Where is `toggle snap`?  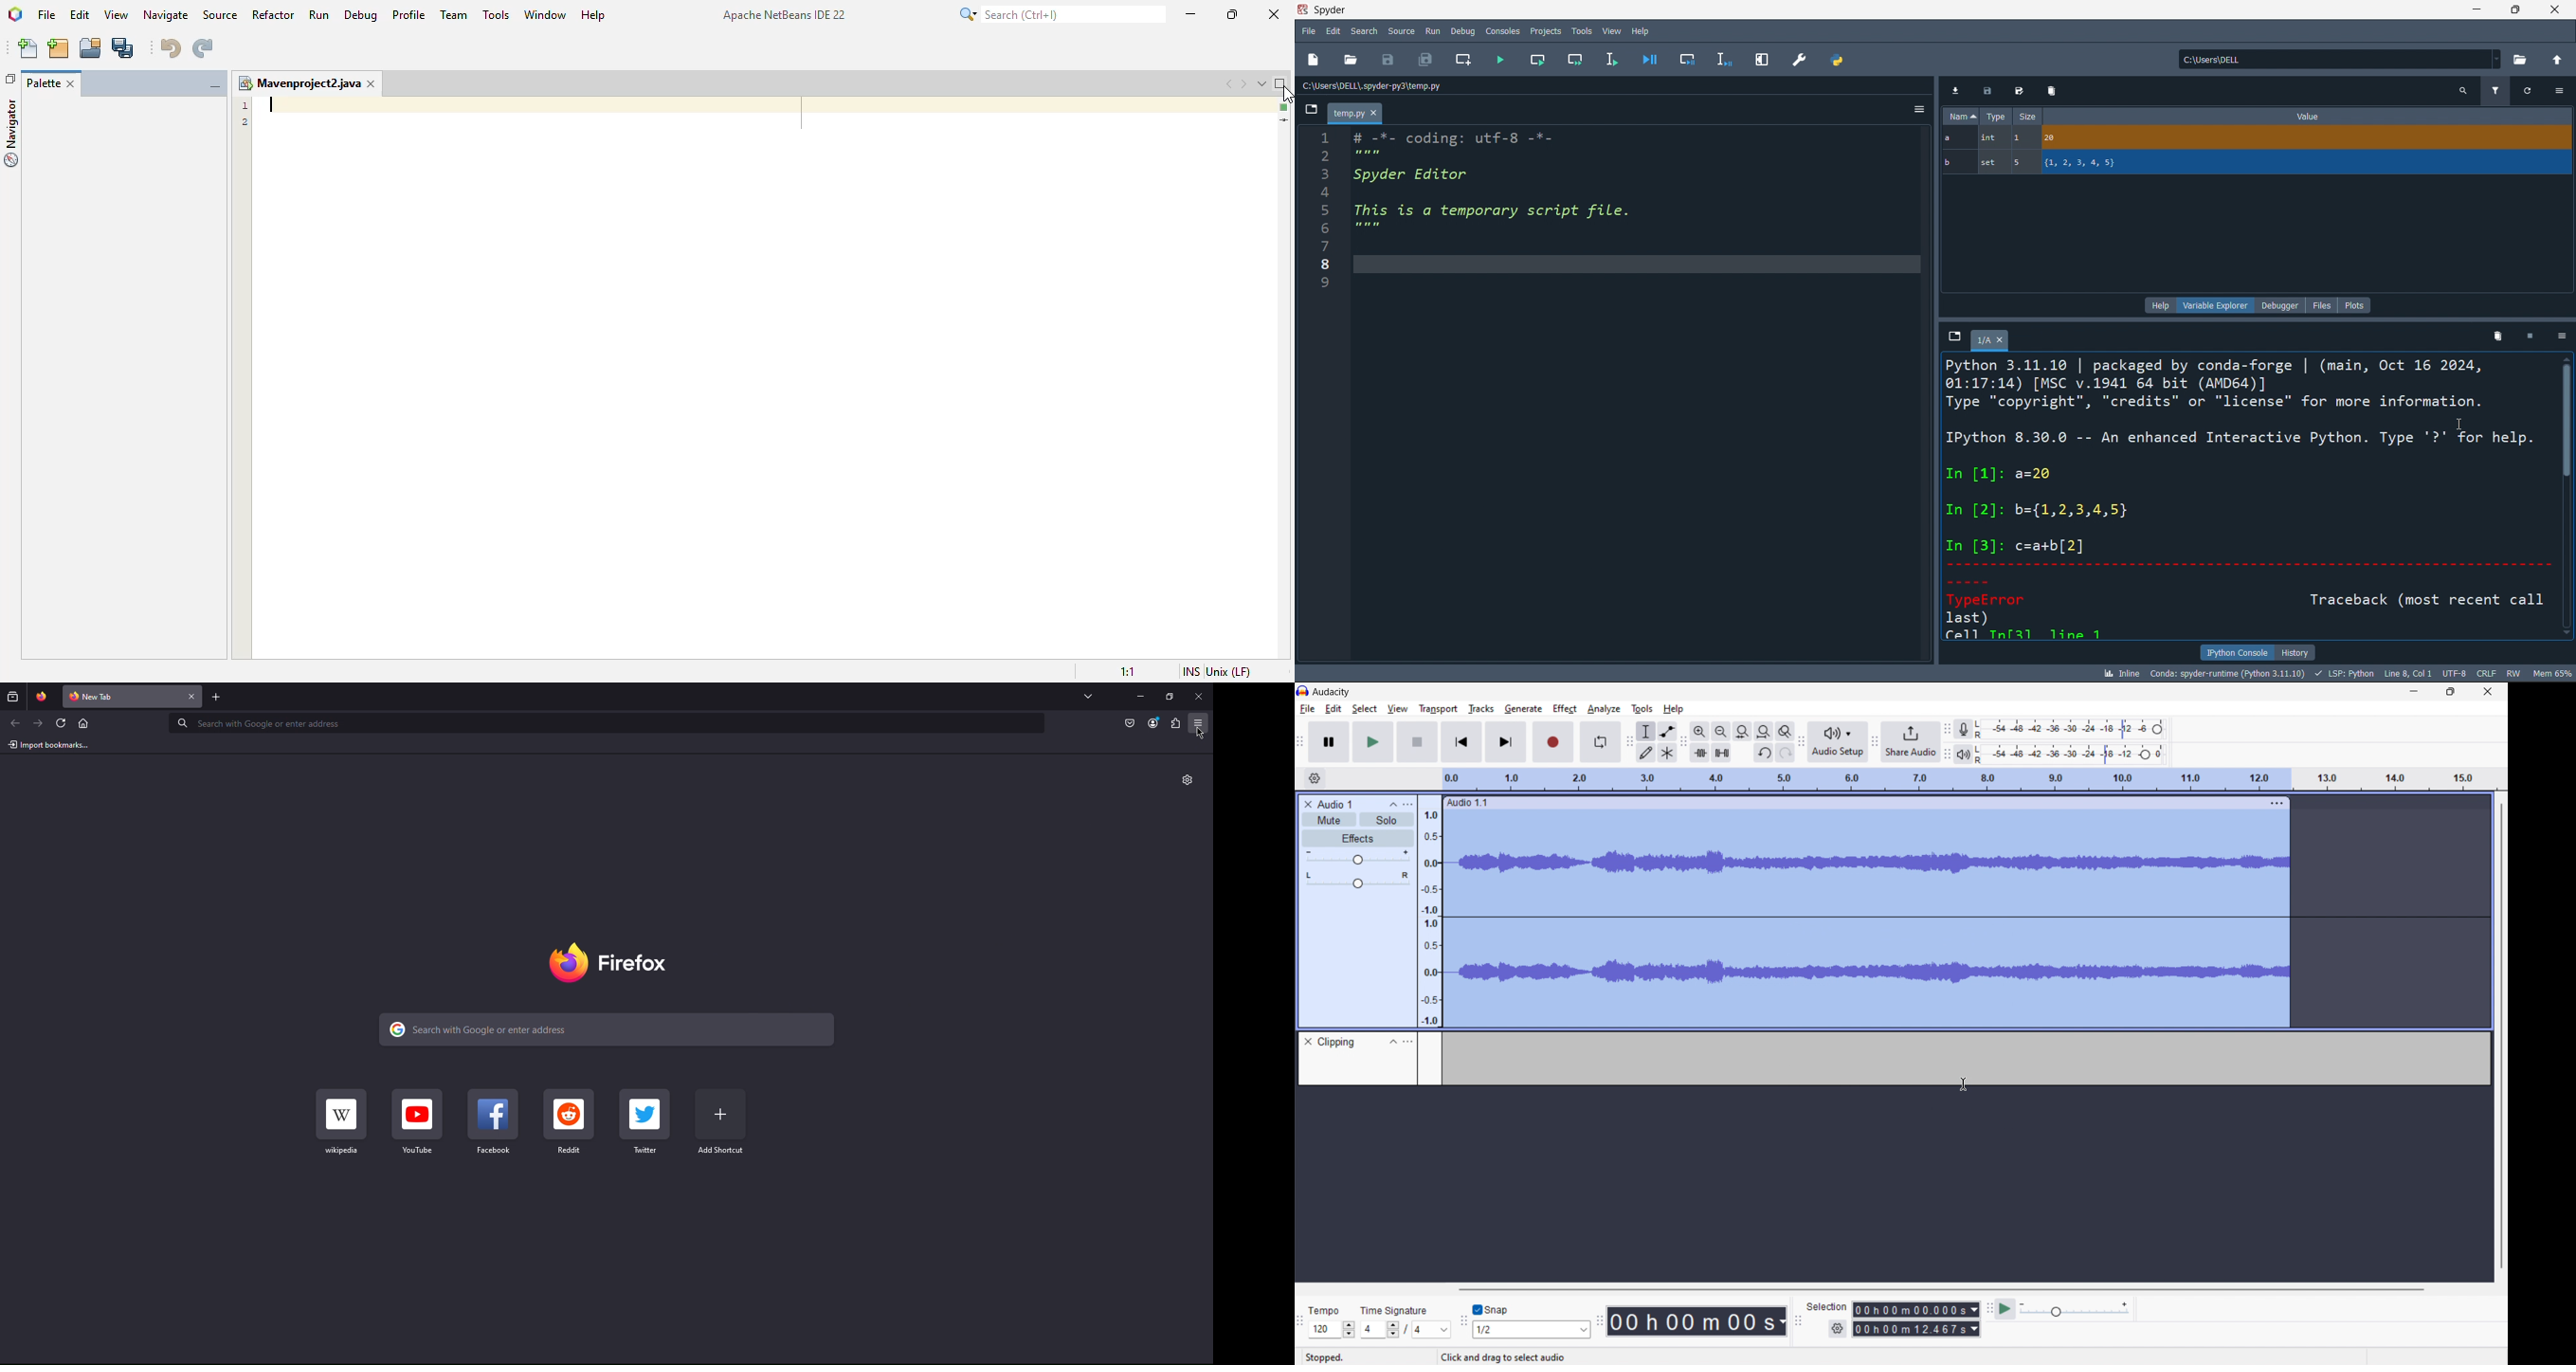
toggle snap is located at coordinates (1492, 1310).